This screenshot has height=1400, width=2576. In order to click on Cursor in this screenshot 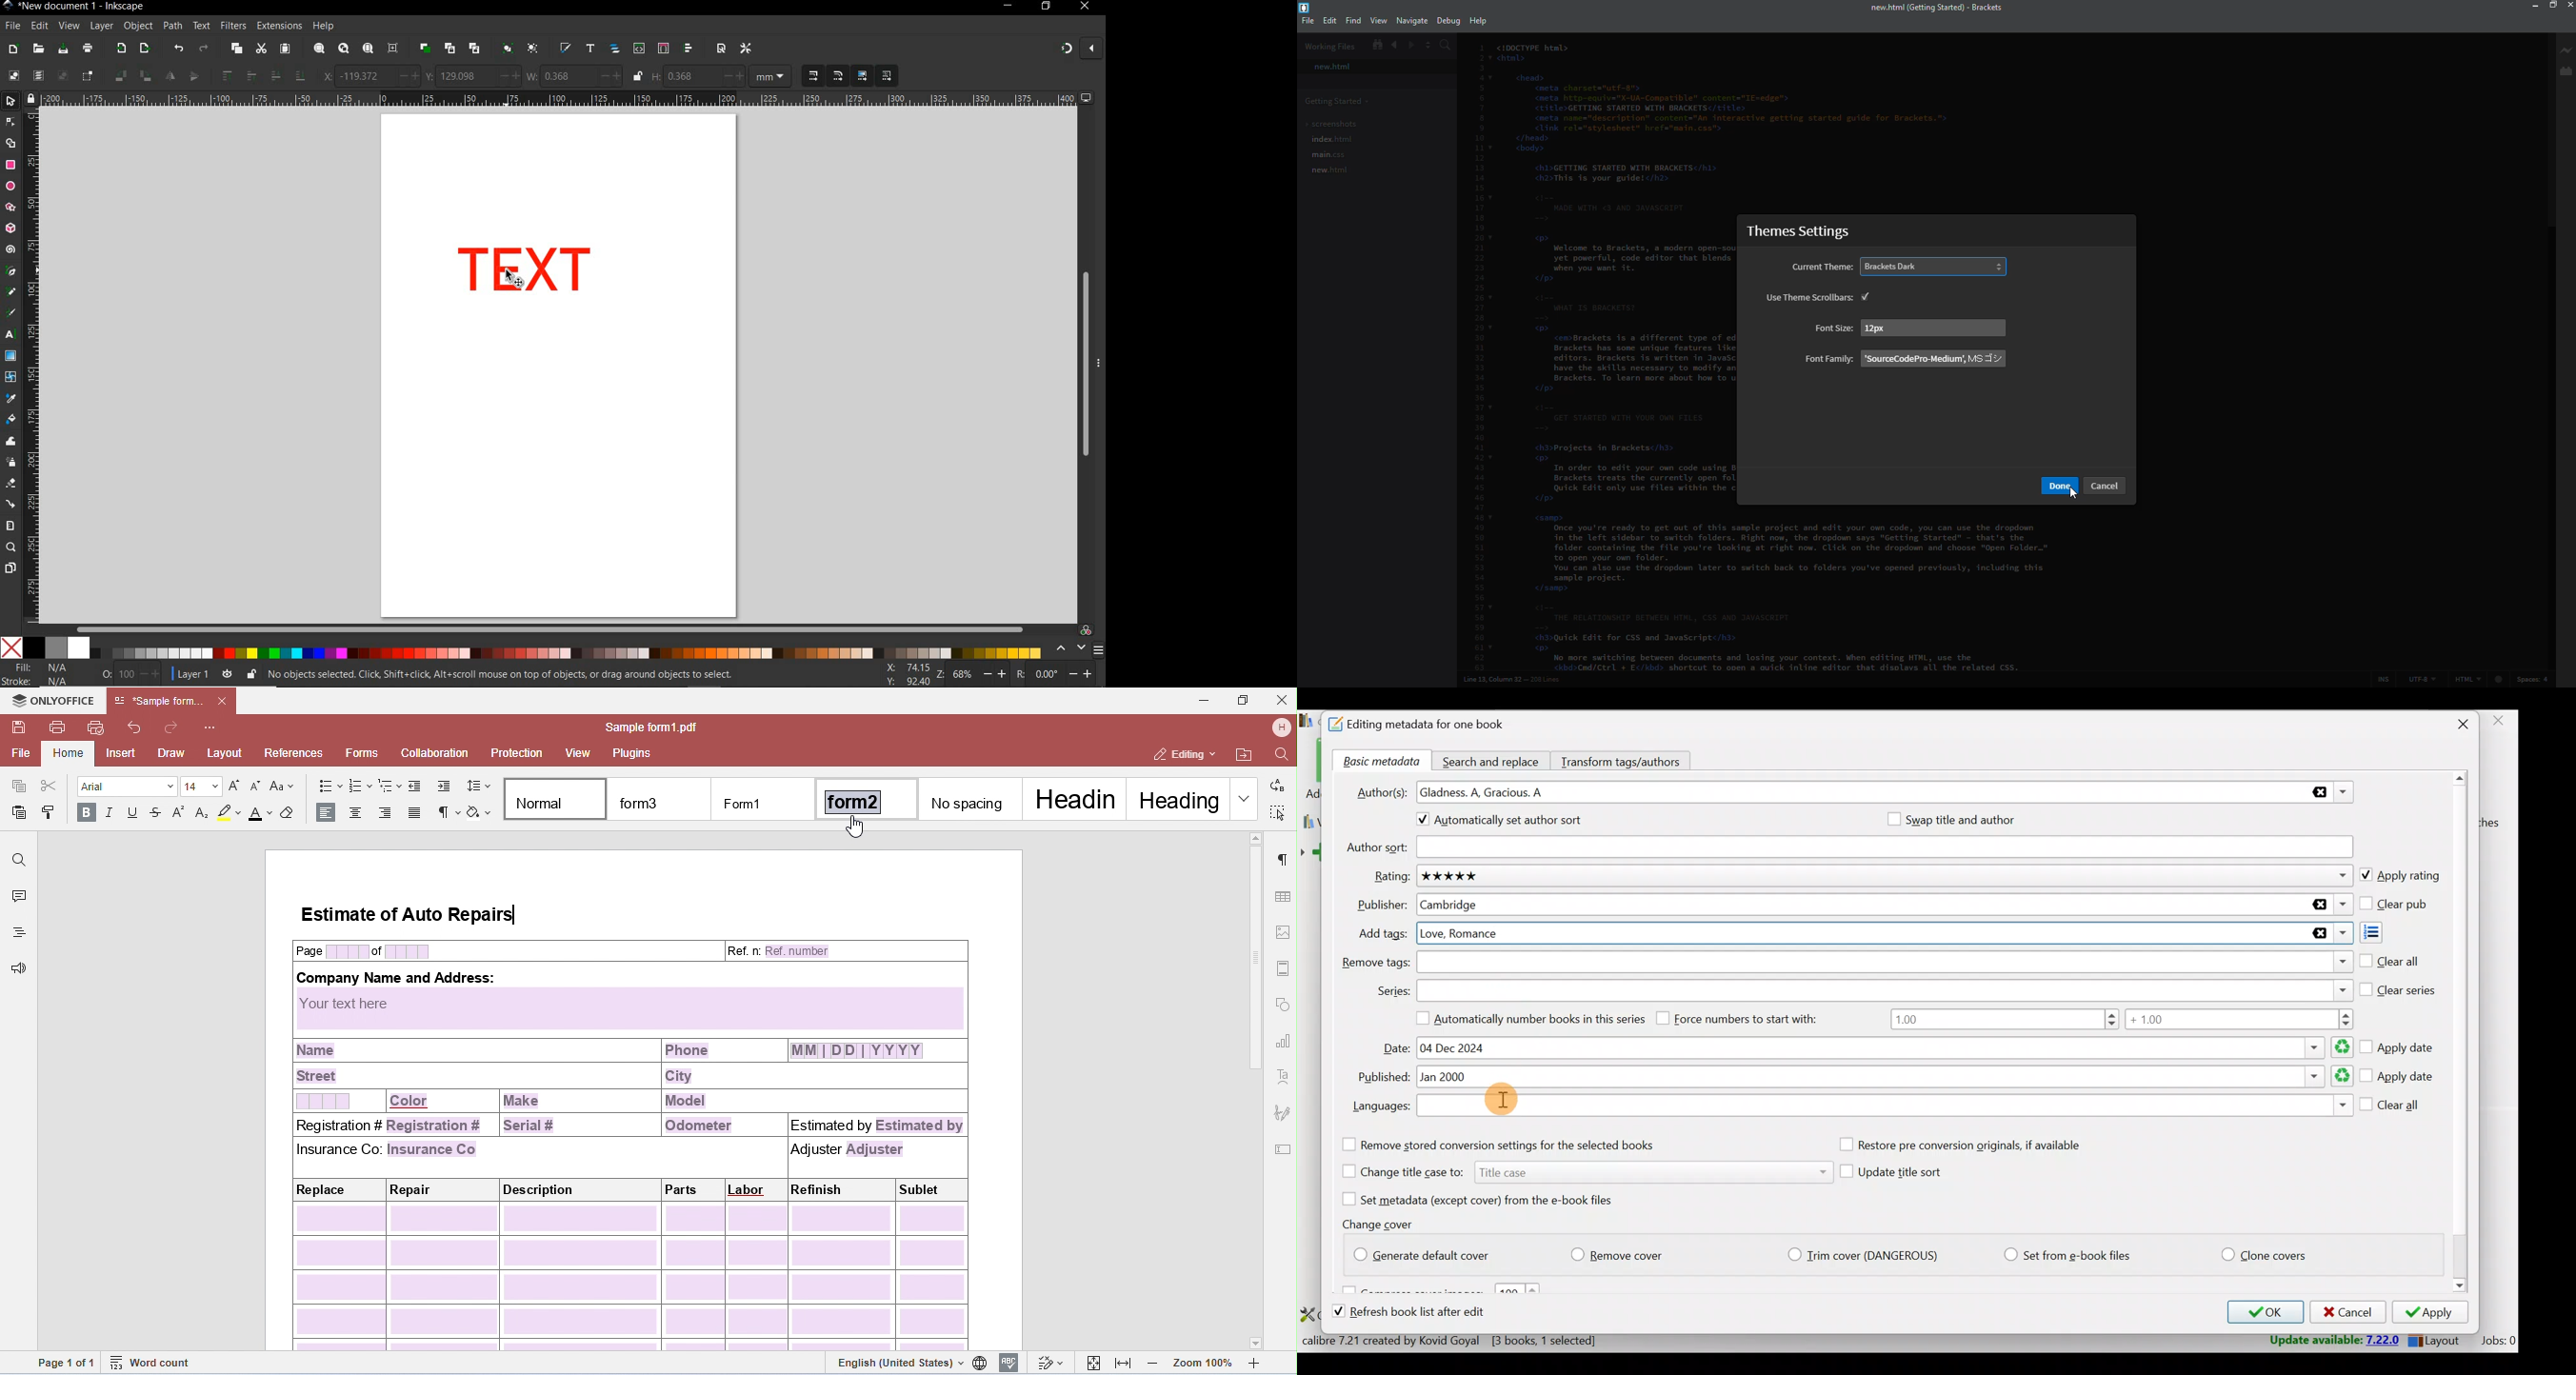, I will do `click(1504, 1103)`.